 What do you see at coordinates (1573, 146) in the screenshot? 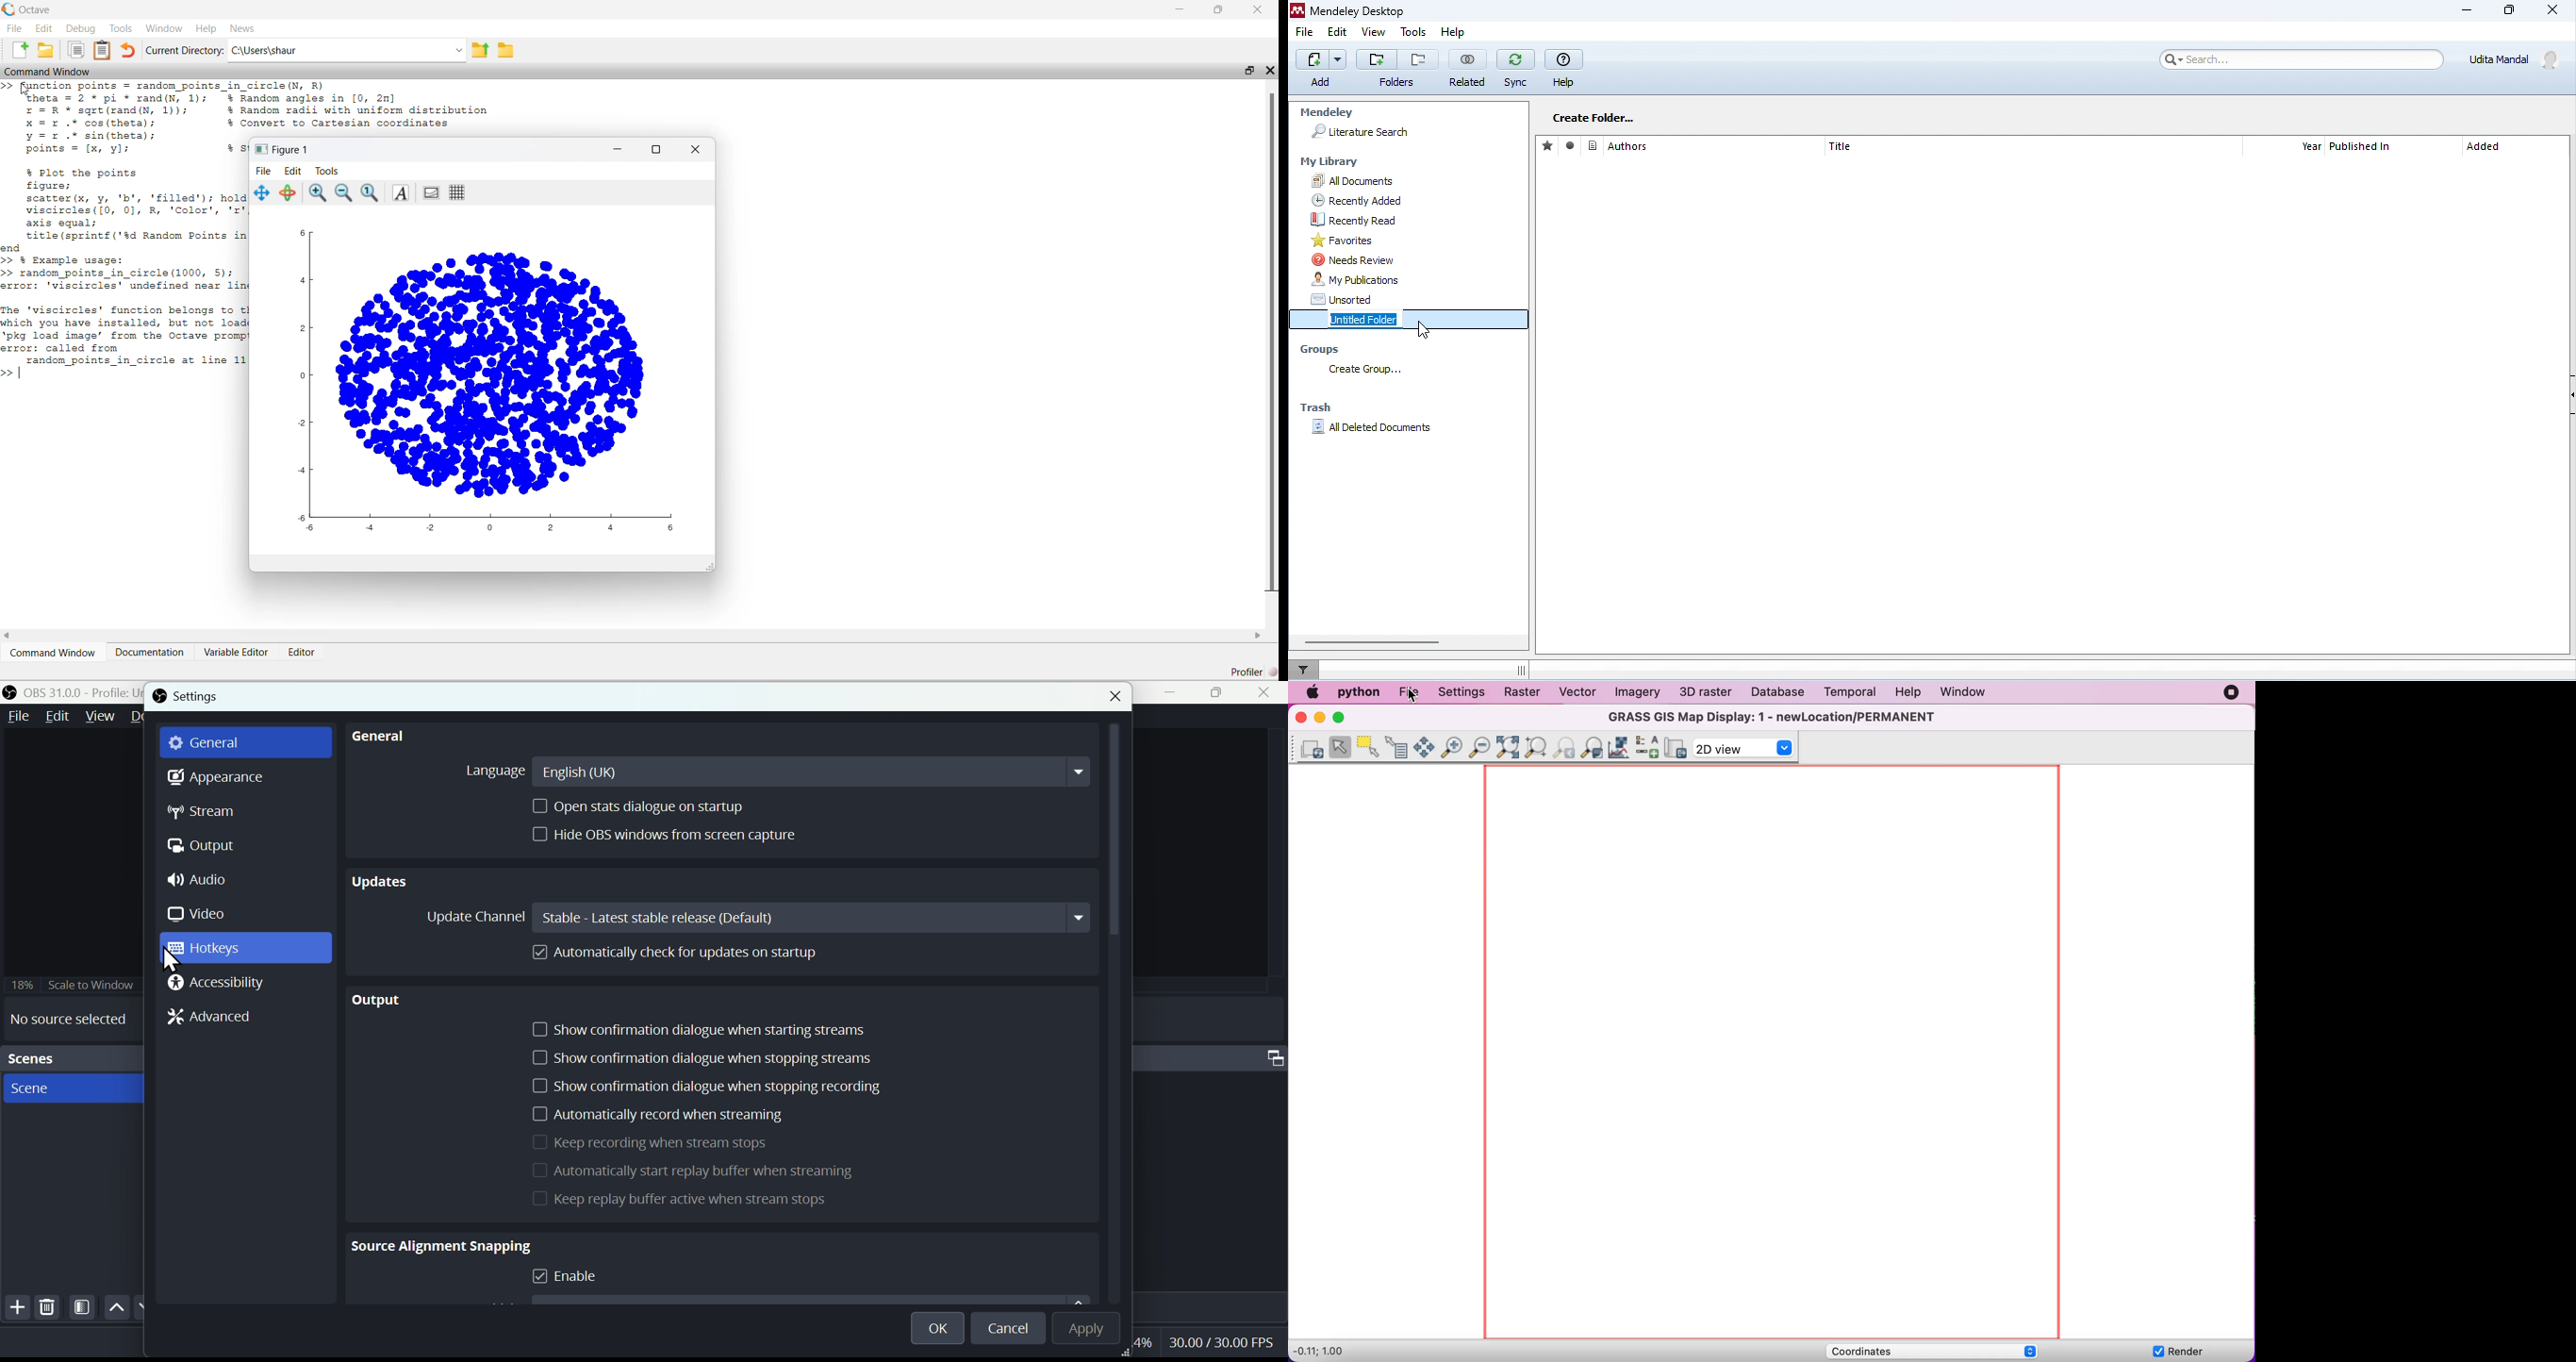
I see `read / unread` at bounding box center [1573, 146].